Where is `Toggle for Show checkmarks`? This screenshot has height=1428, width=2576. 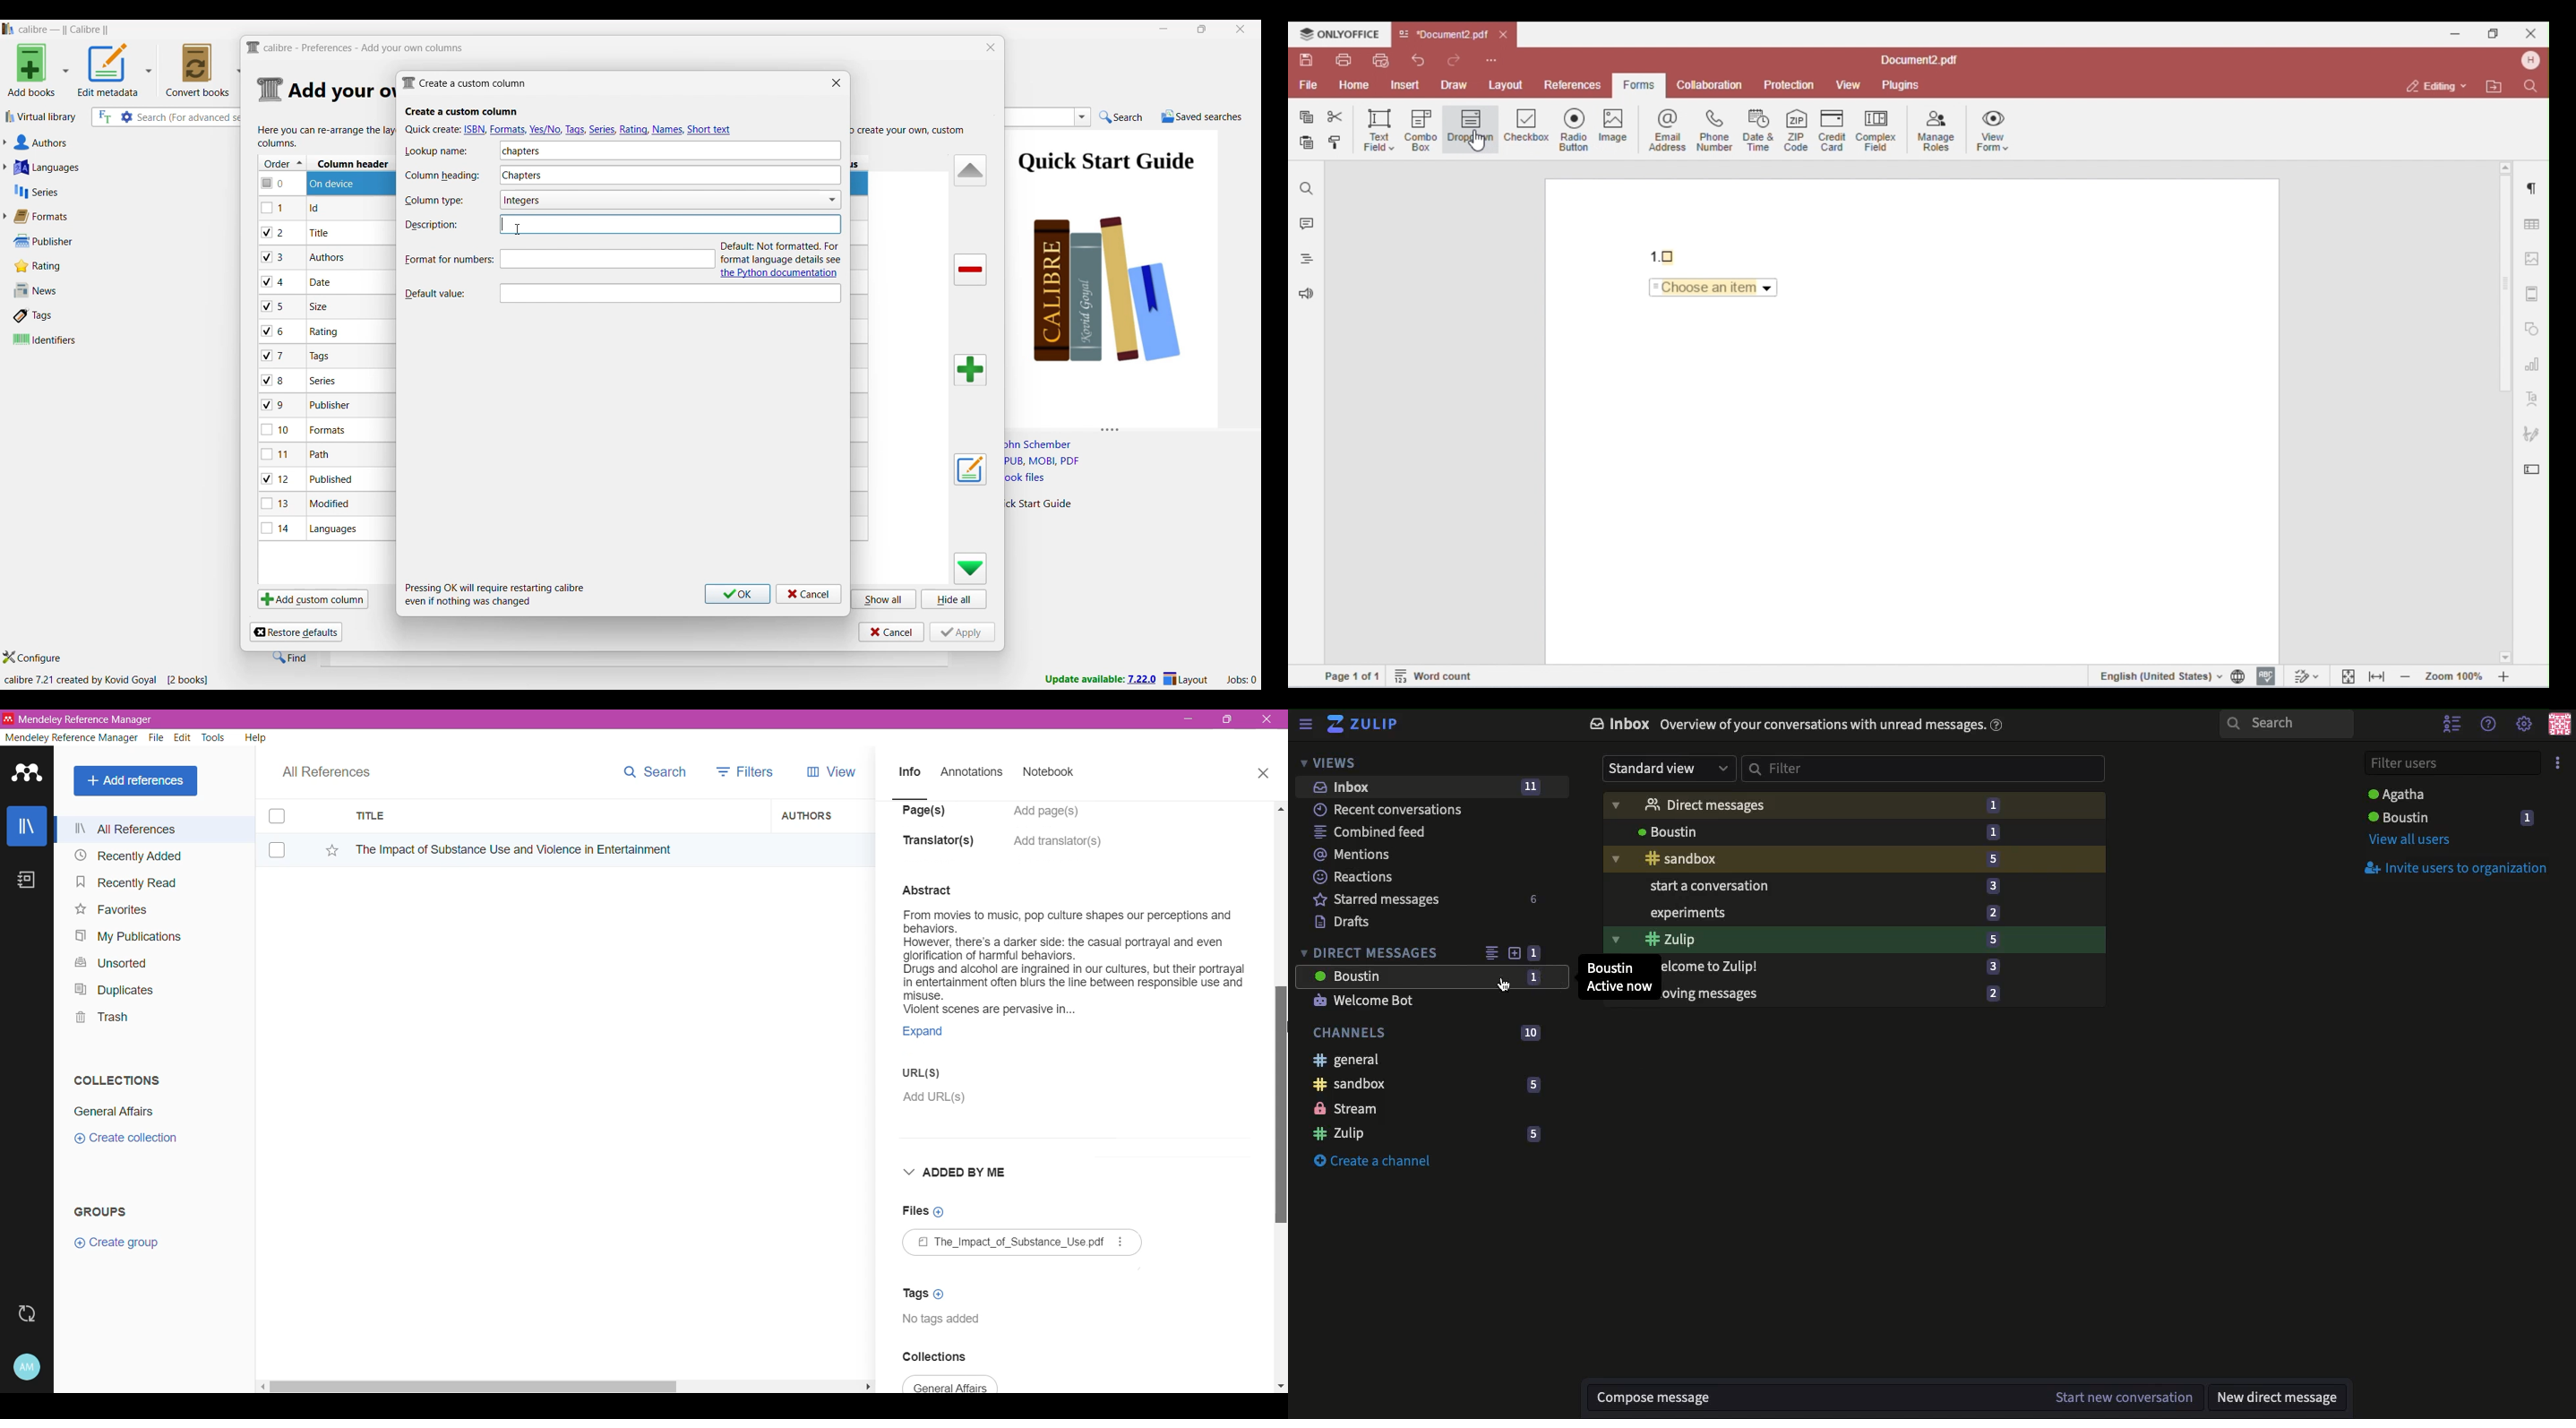
Toggle for Show checkmarks is located at coordinates (802, 200).